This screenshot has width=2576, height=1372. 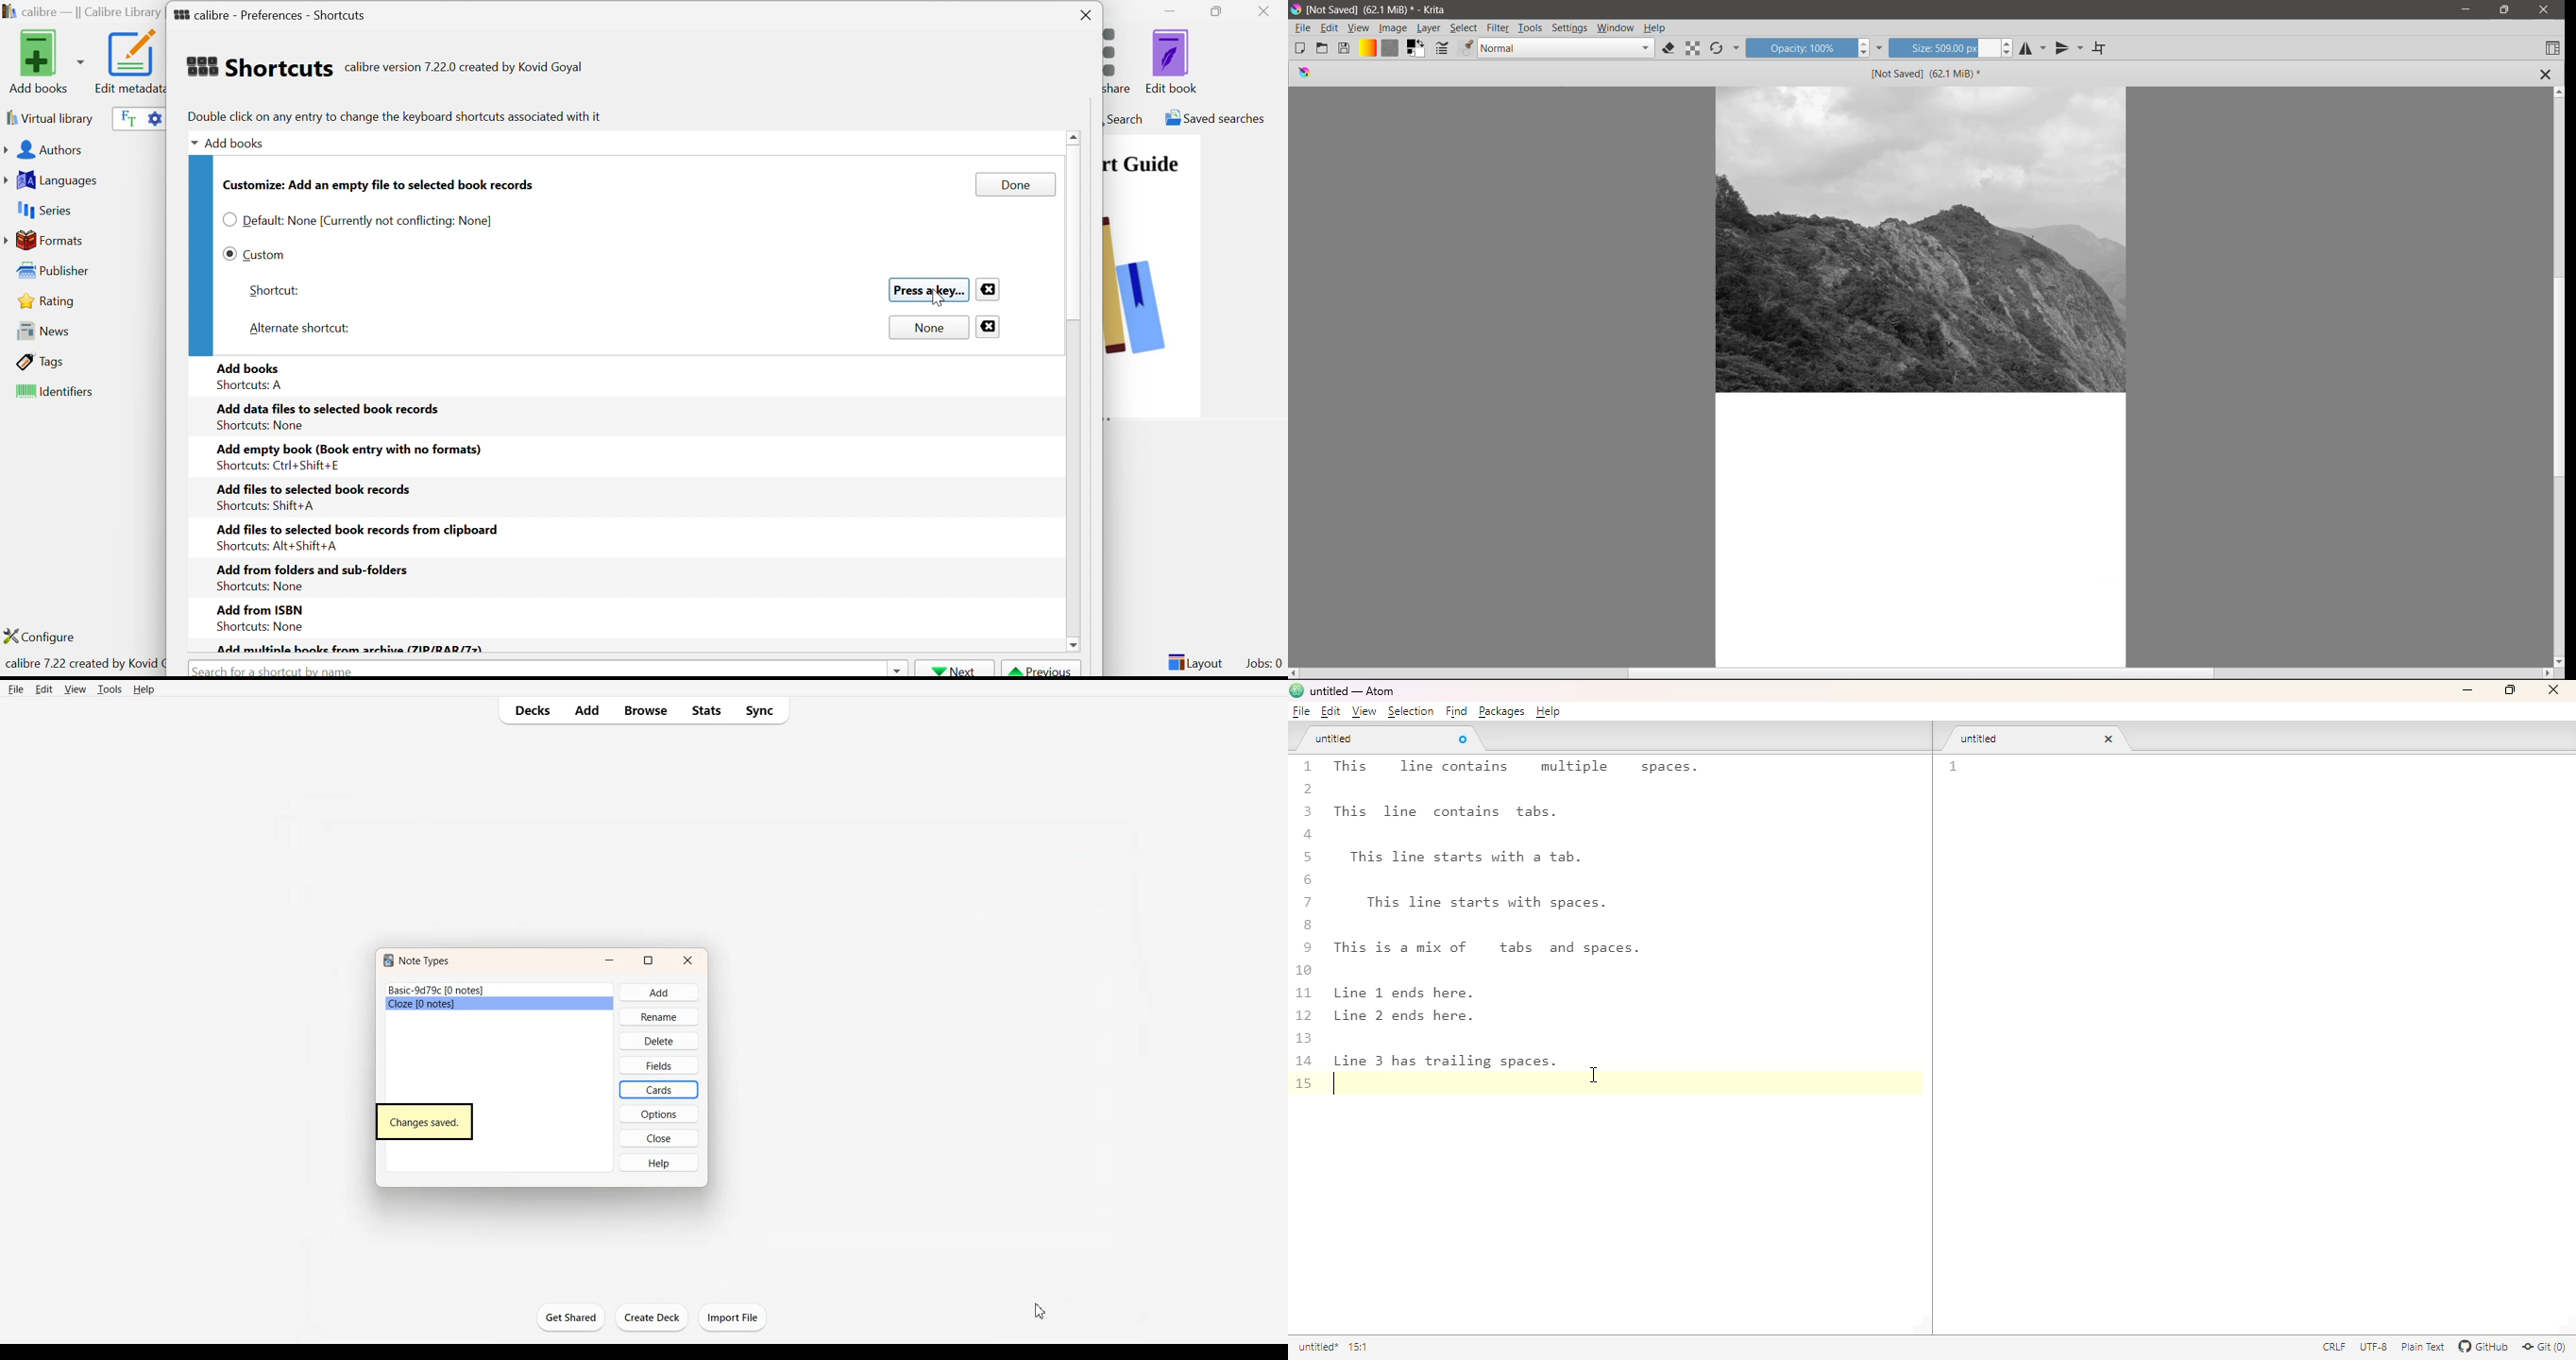 I want to click on Help, so click(x=1655, y=28).